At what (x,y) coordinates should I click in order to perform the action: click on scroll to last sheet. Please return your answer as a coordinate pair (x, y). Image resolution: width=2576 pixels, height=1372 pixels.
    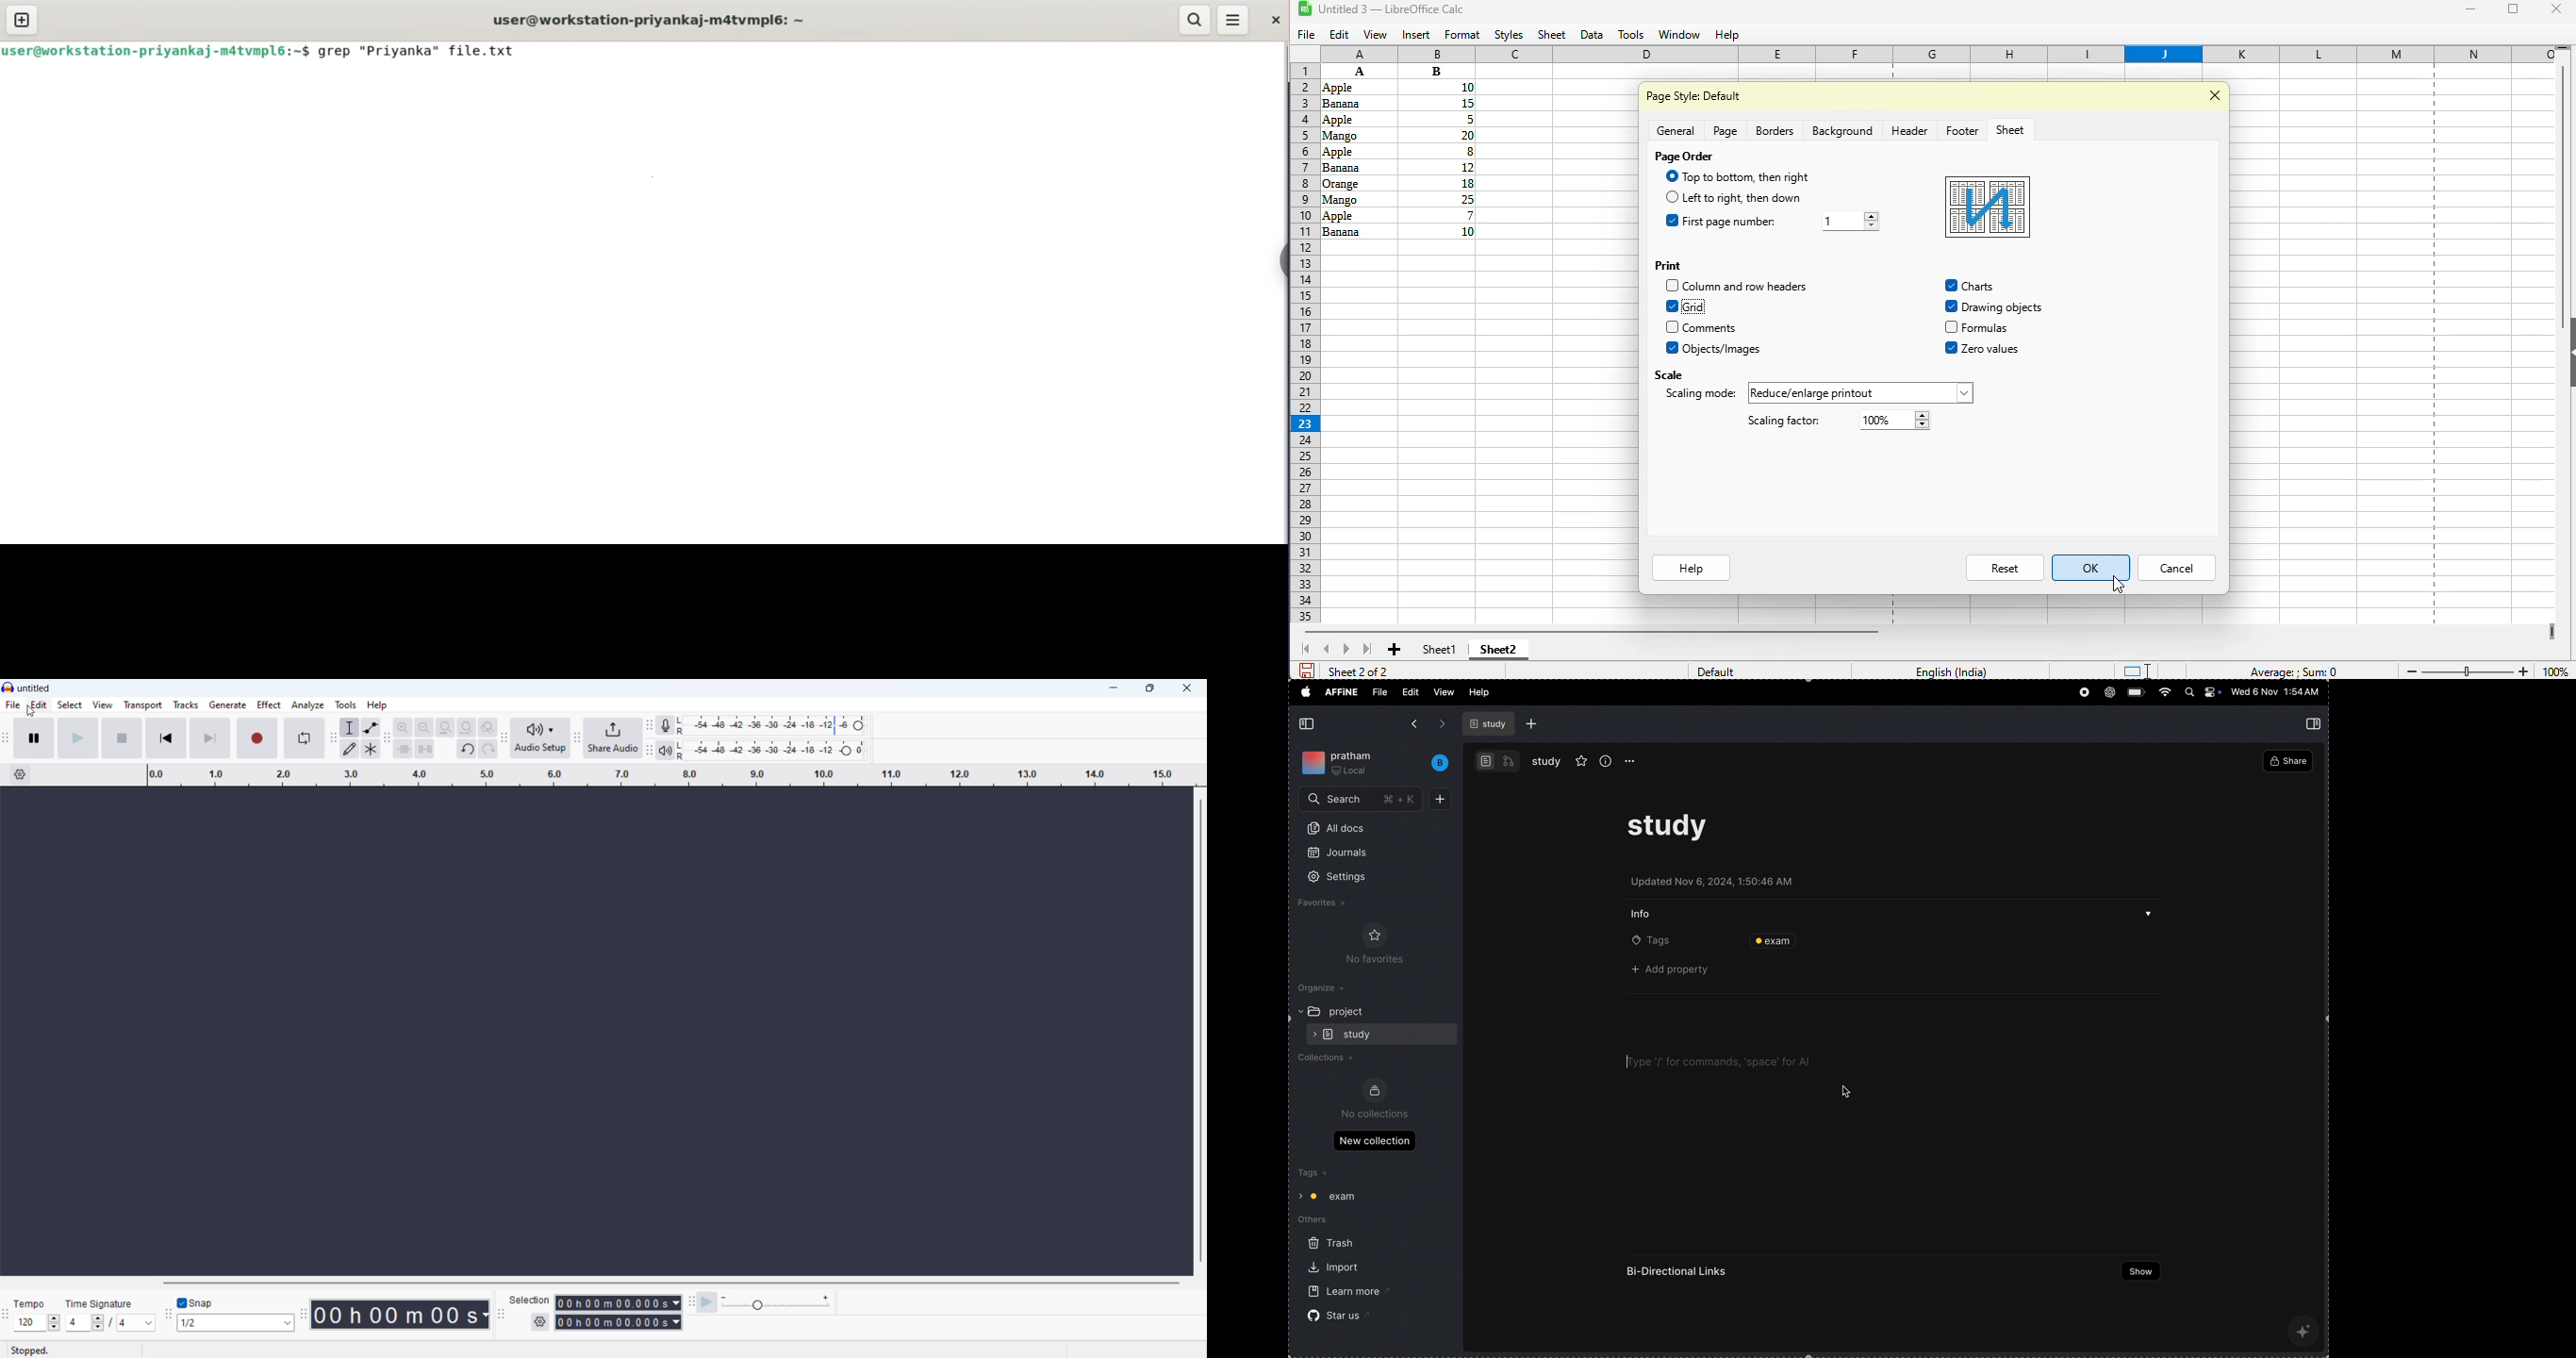
    Looking at the image, I should click on (1368, 648).